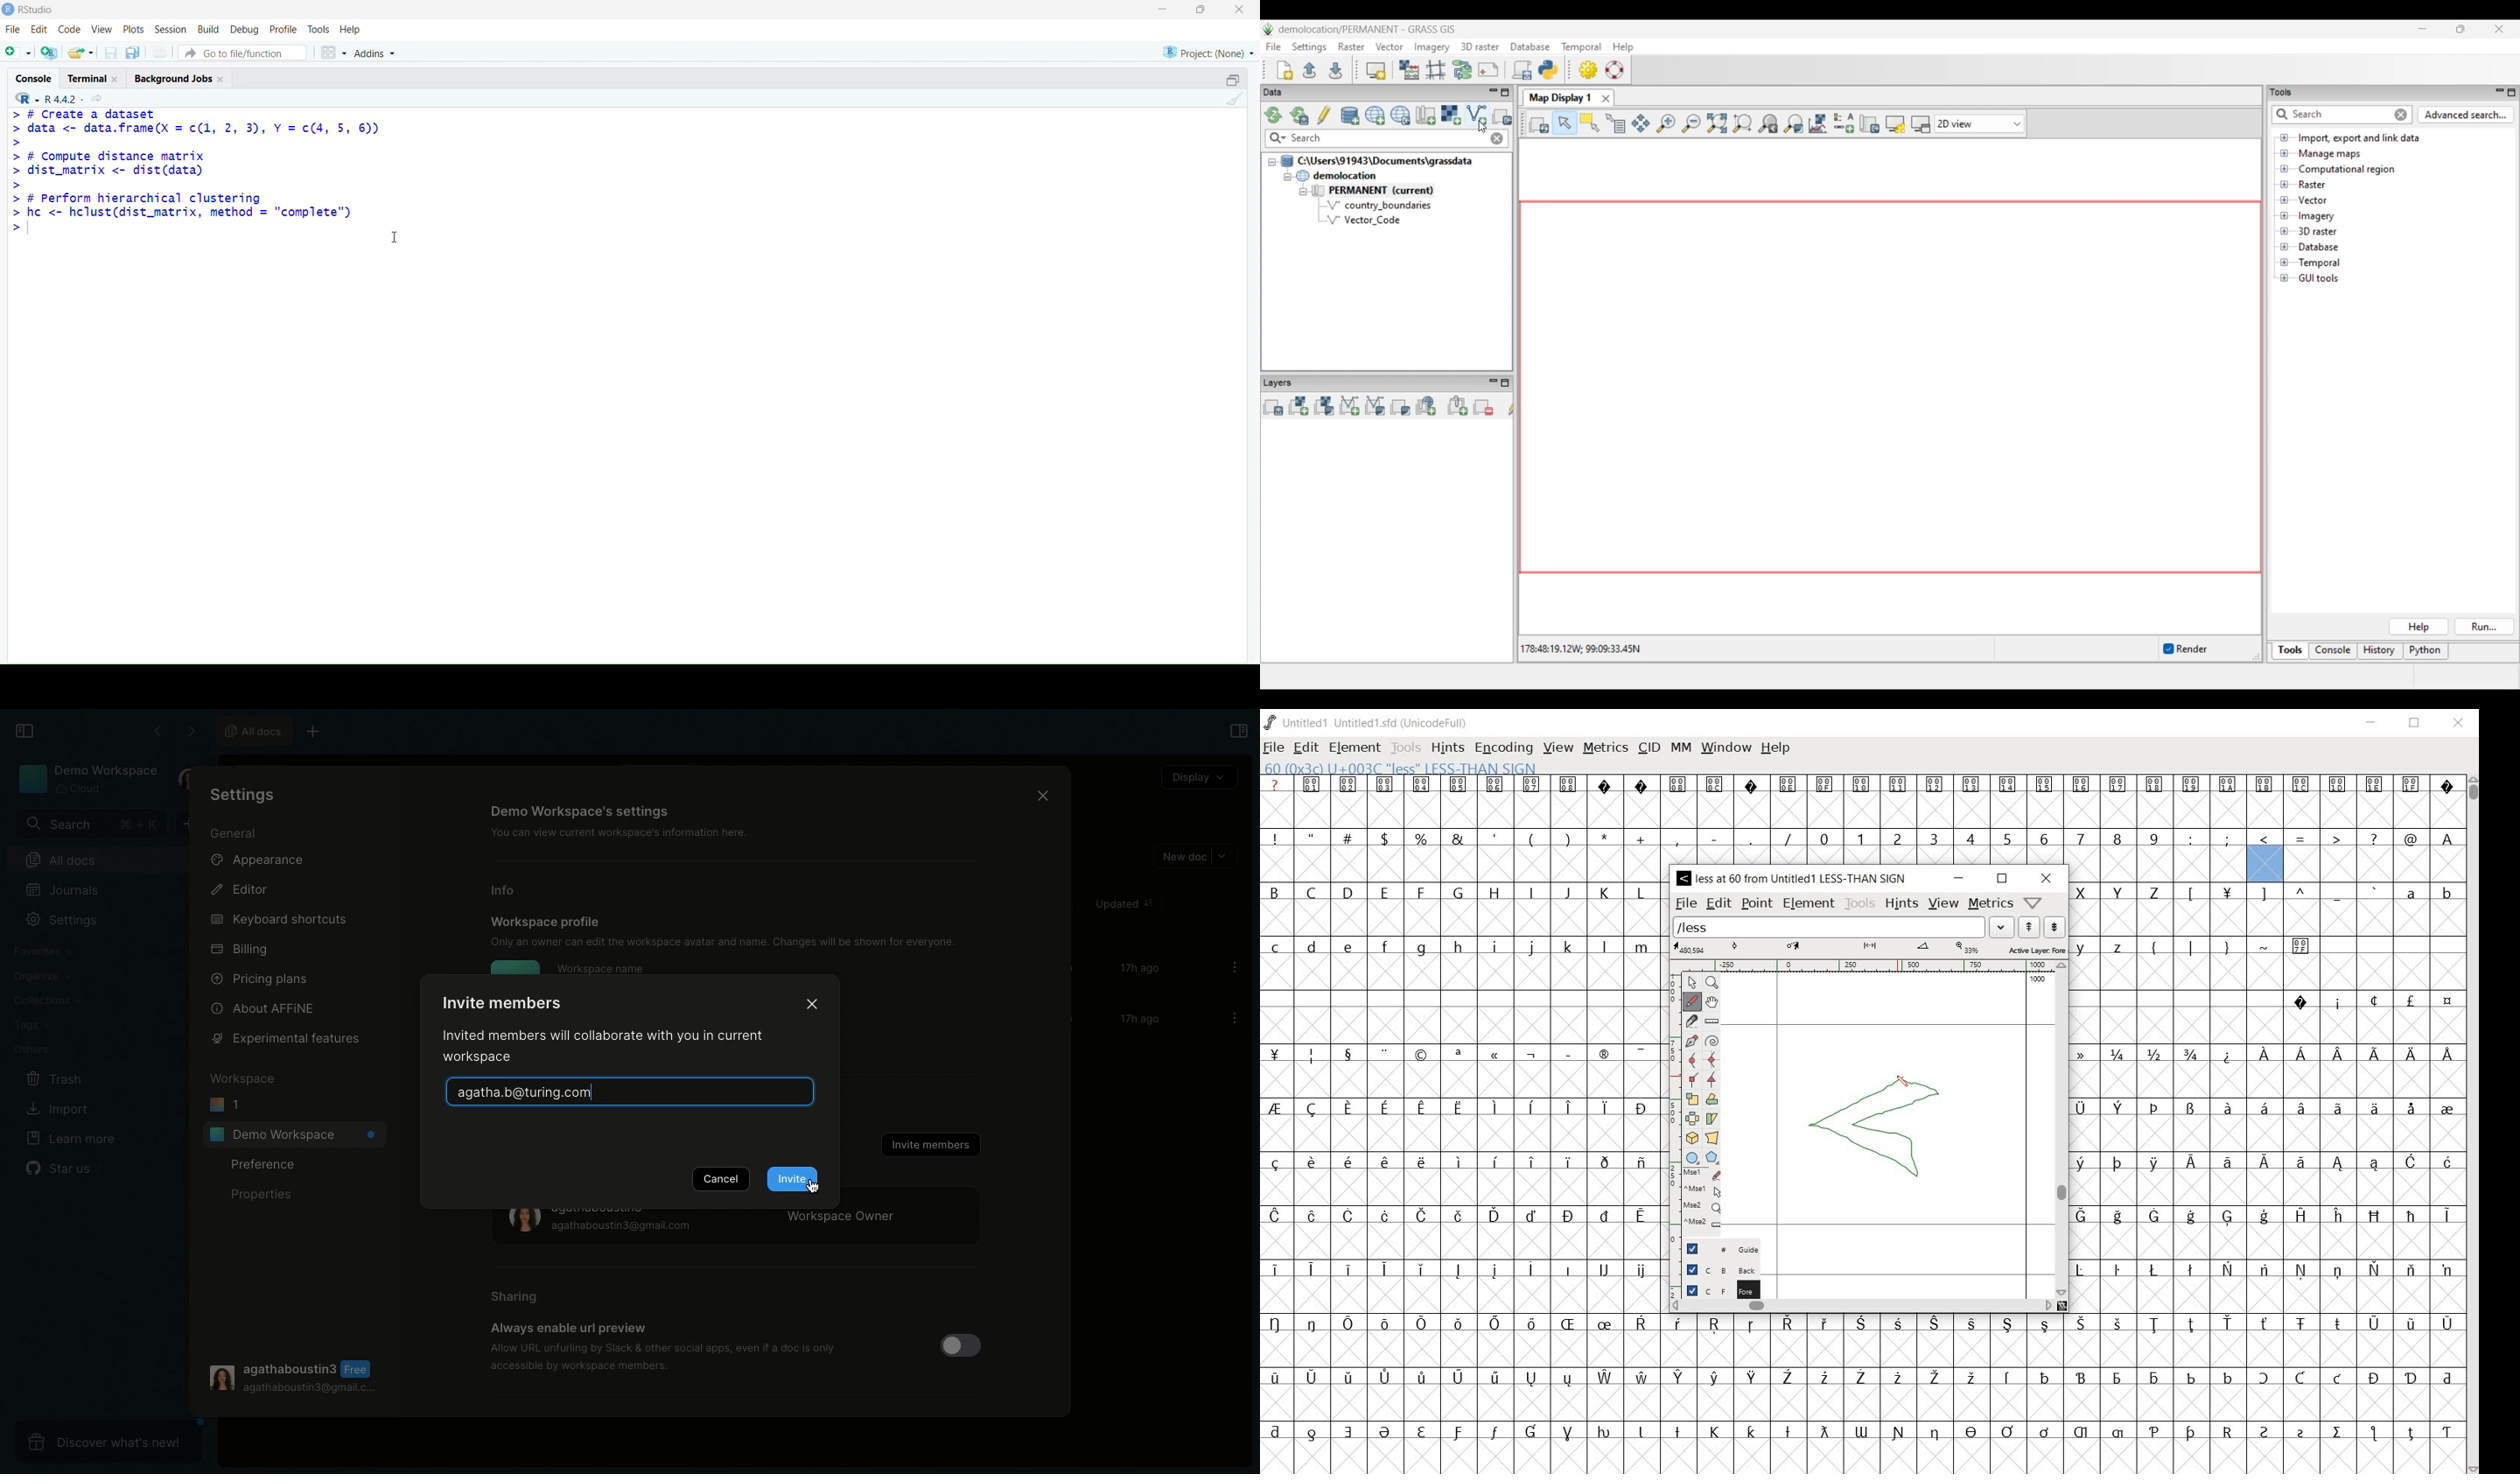 This screenshot has height=1484, width=2520. I want to click on cut splines in two, so click(1692, 1020).